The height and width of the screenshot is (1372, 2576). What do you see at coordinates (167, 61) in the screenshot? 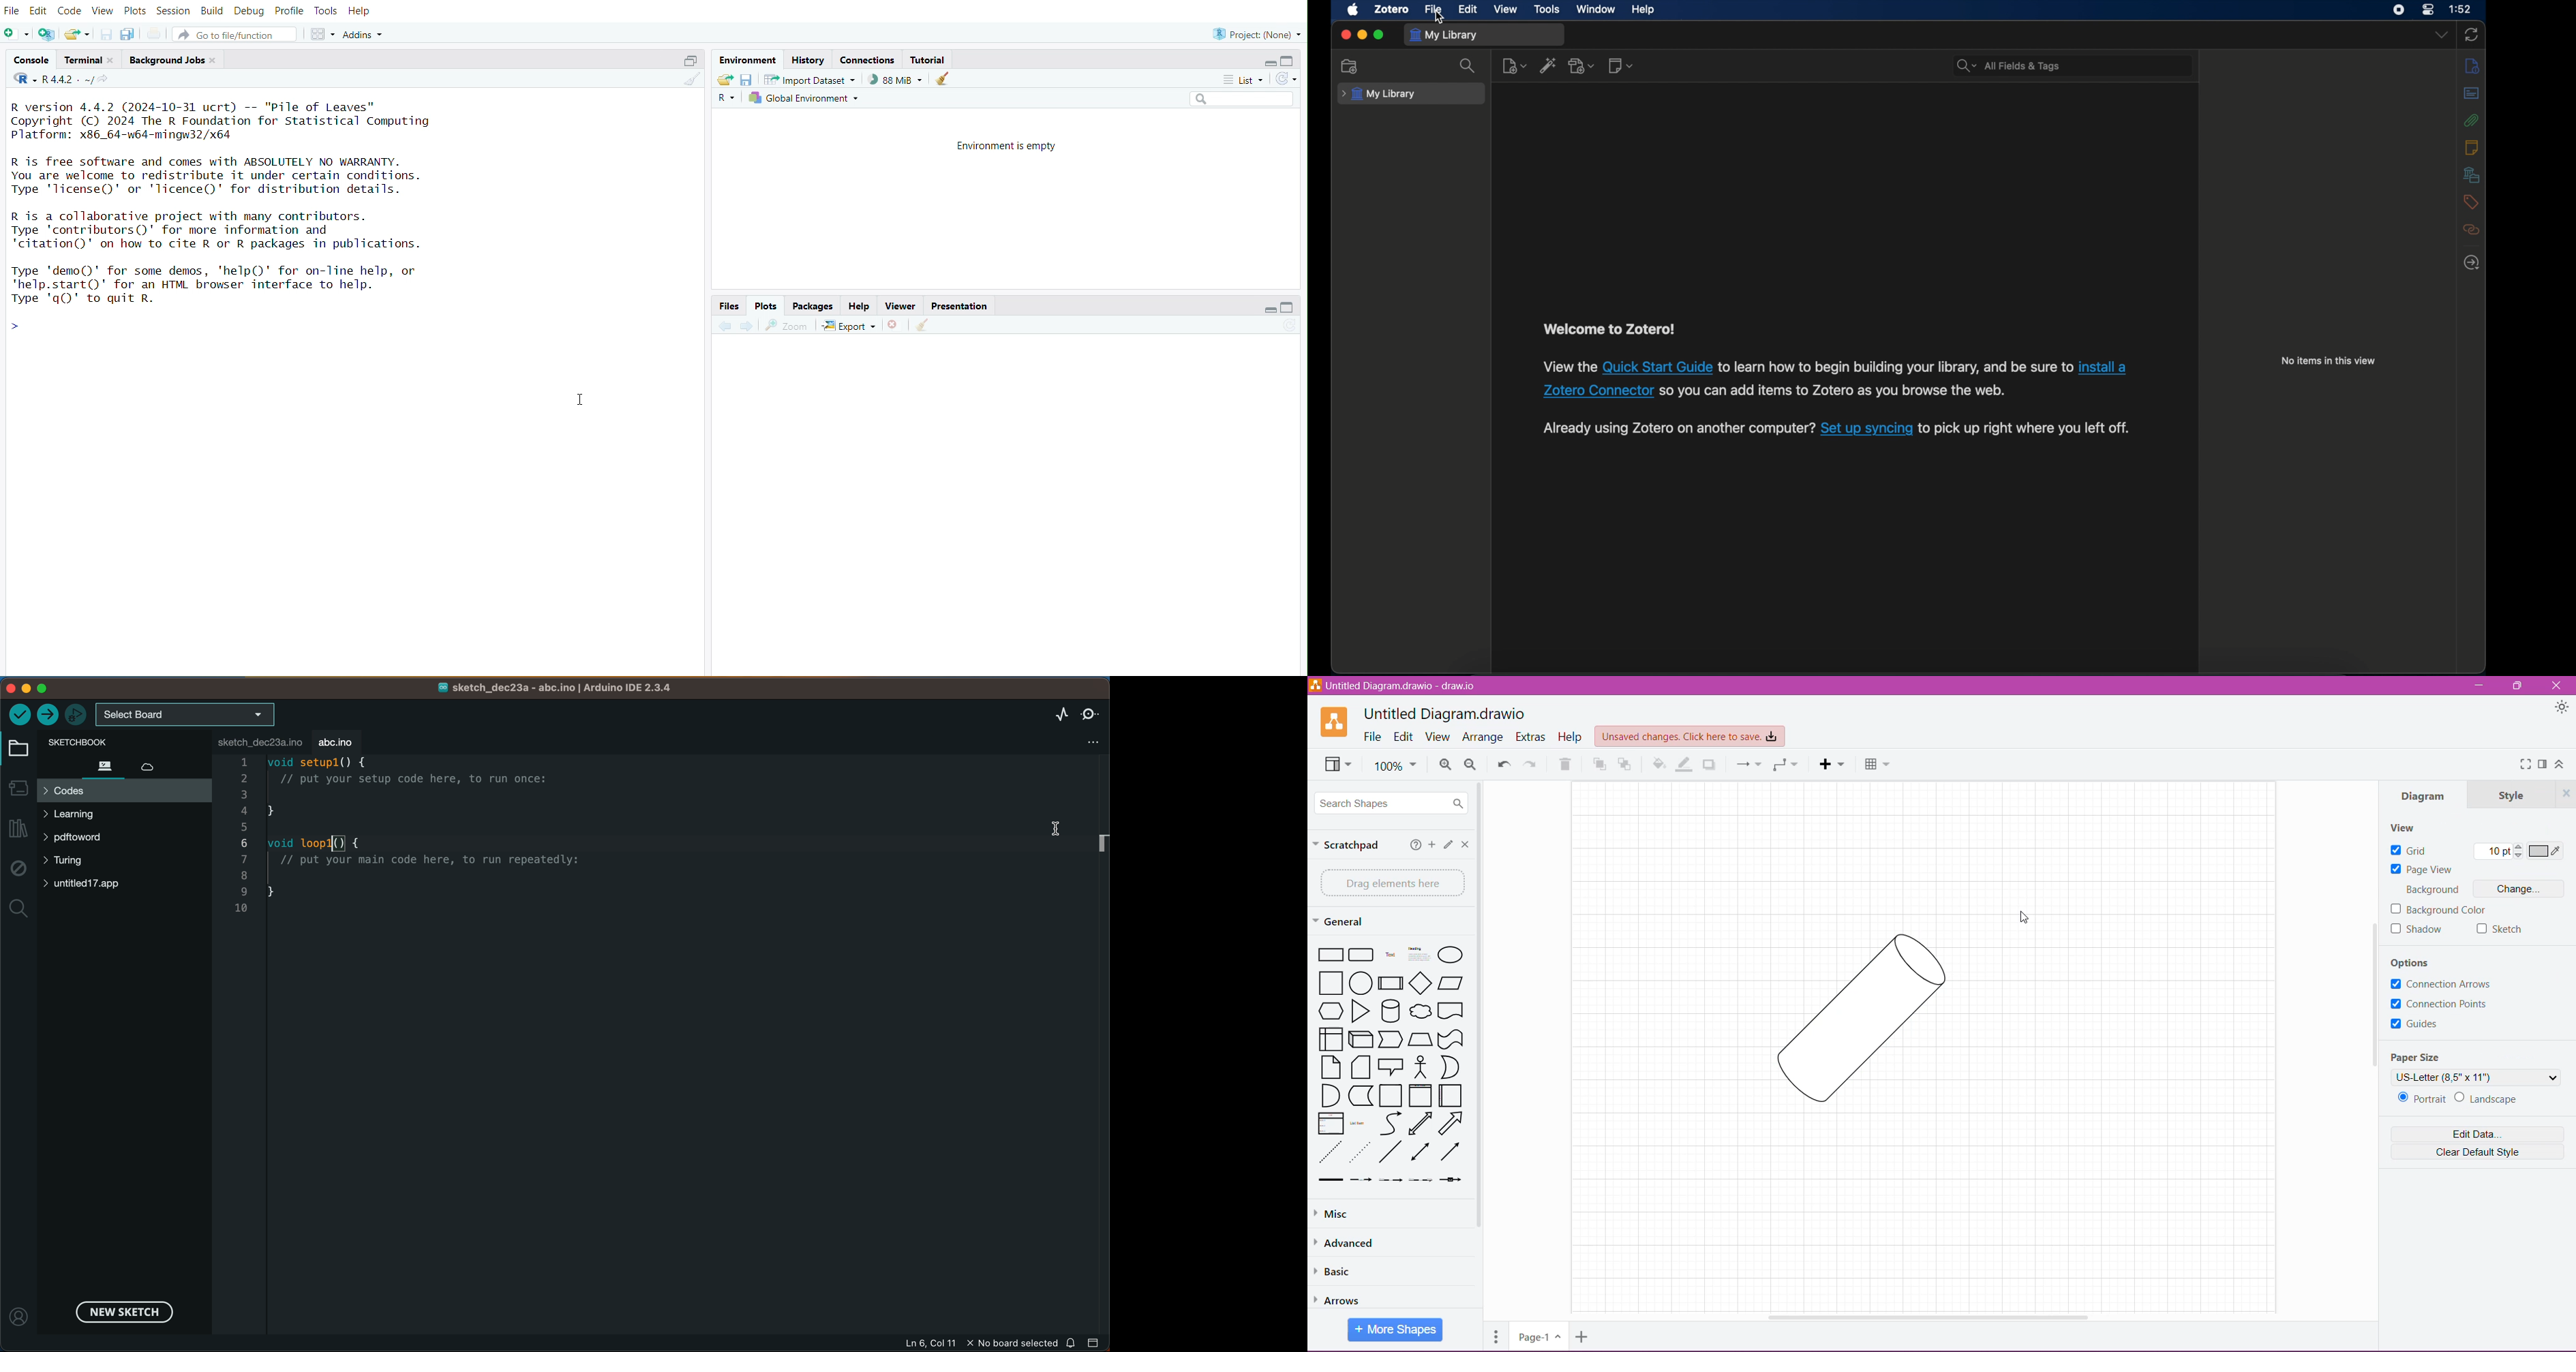
I see `background jobs` at bounding box center [167, 61].